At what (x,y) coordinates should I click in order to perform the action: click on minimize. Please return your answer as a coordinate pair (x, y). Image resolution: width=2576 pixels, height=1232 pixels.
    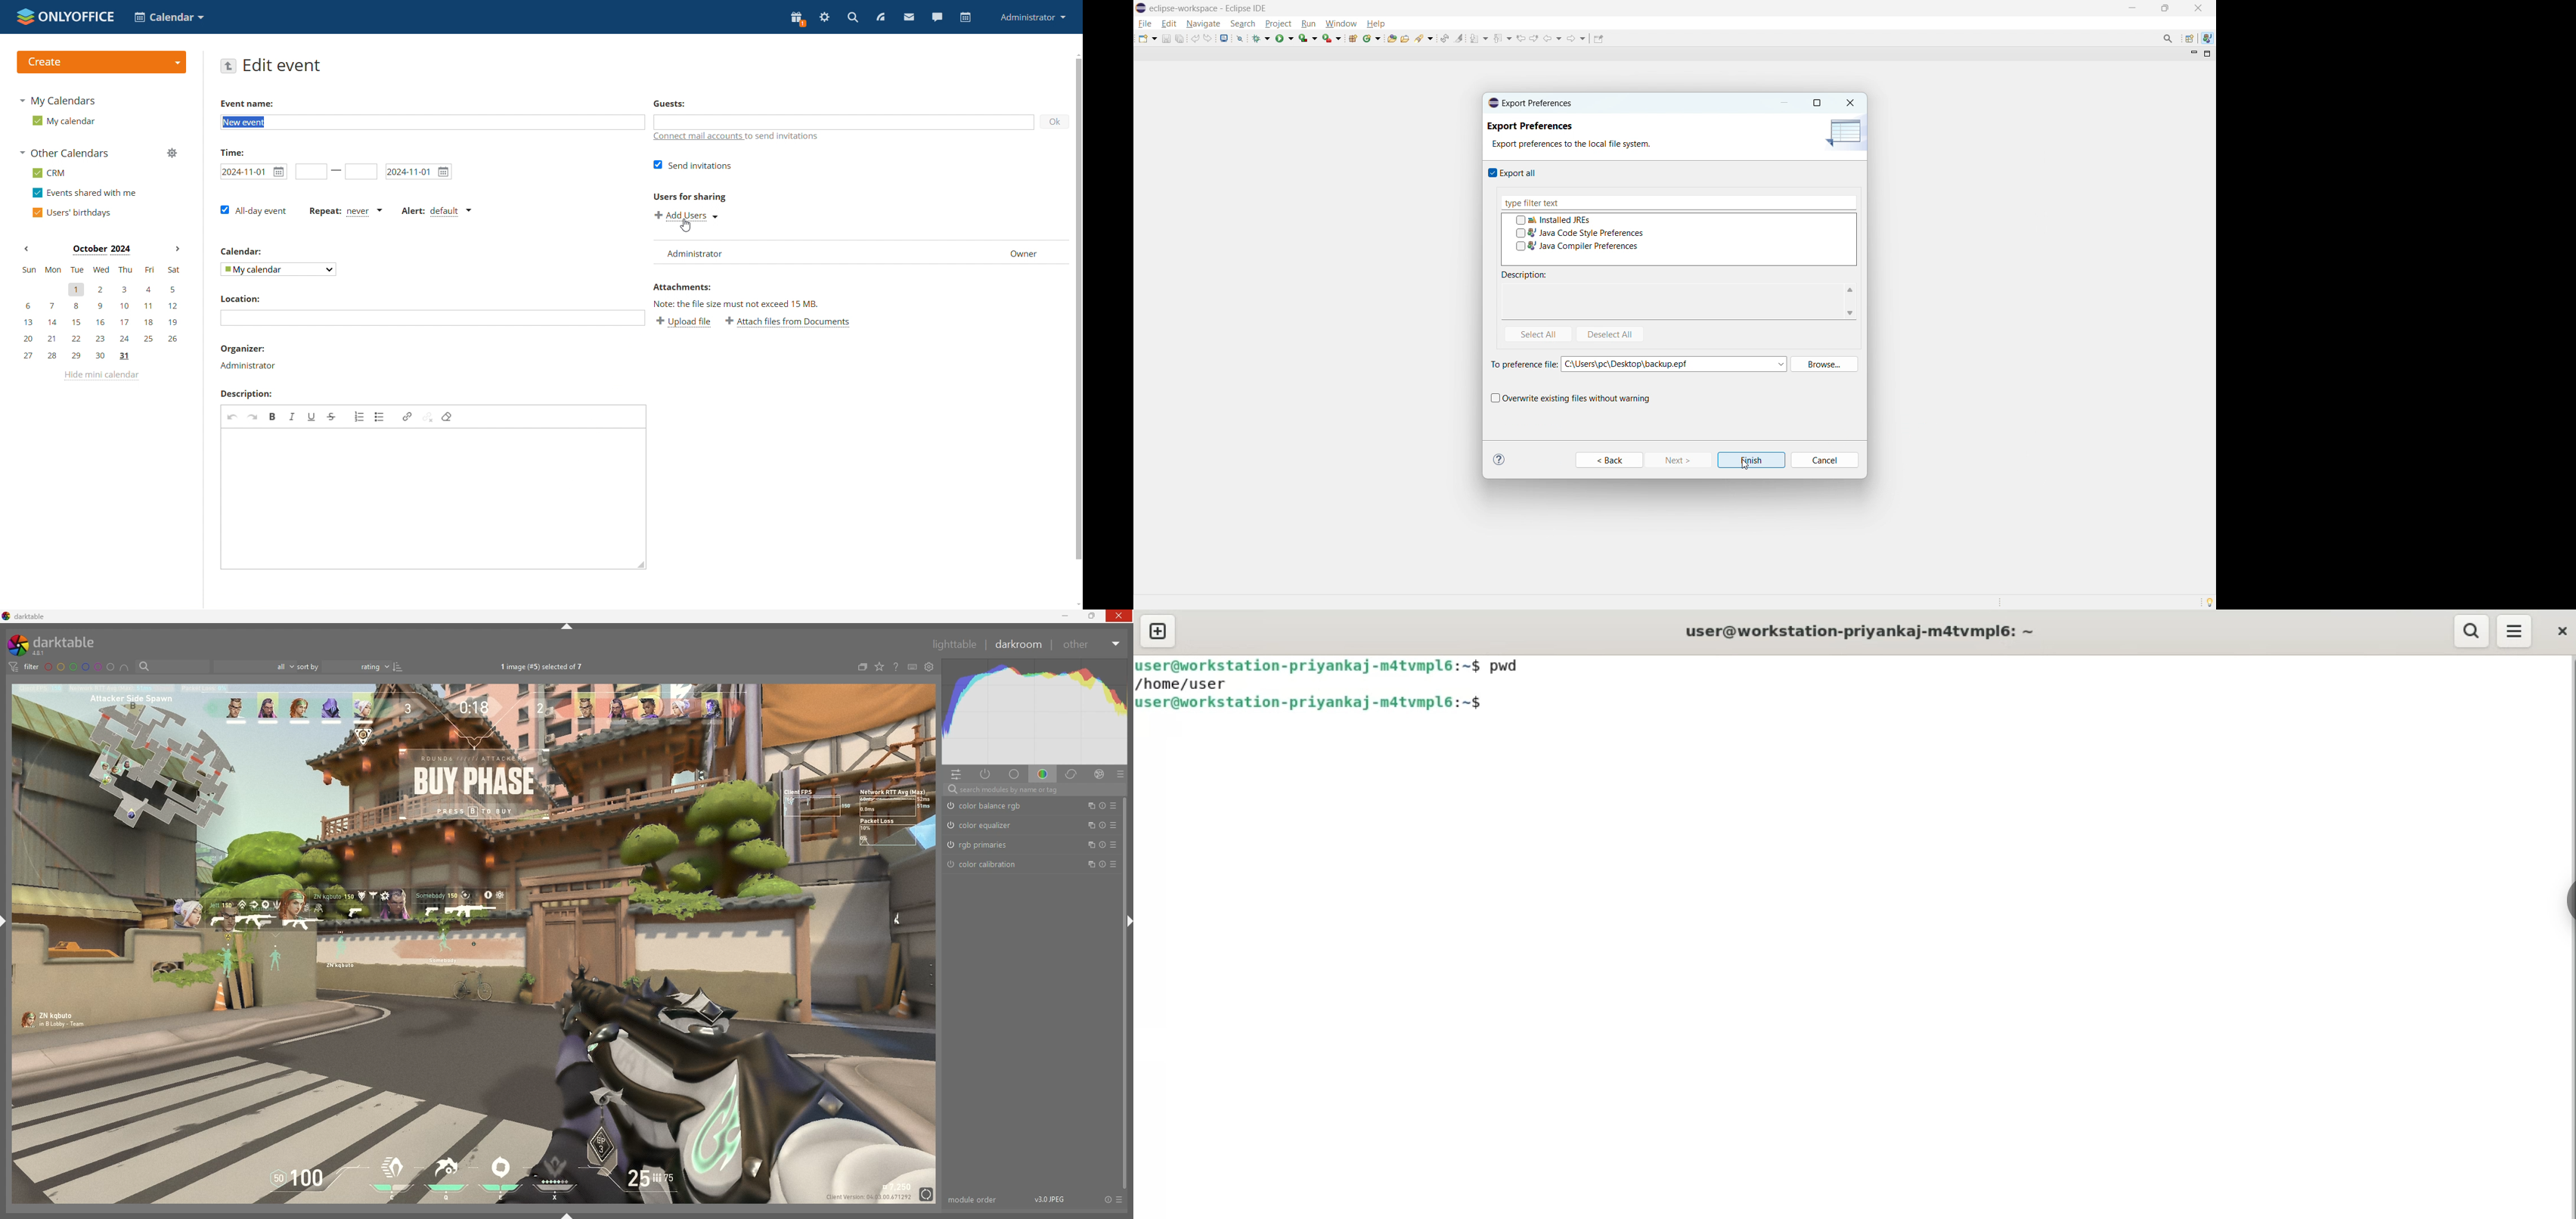
    Looking at the image, I should click on (1065, 617).